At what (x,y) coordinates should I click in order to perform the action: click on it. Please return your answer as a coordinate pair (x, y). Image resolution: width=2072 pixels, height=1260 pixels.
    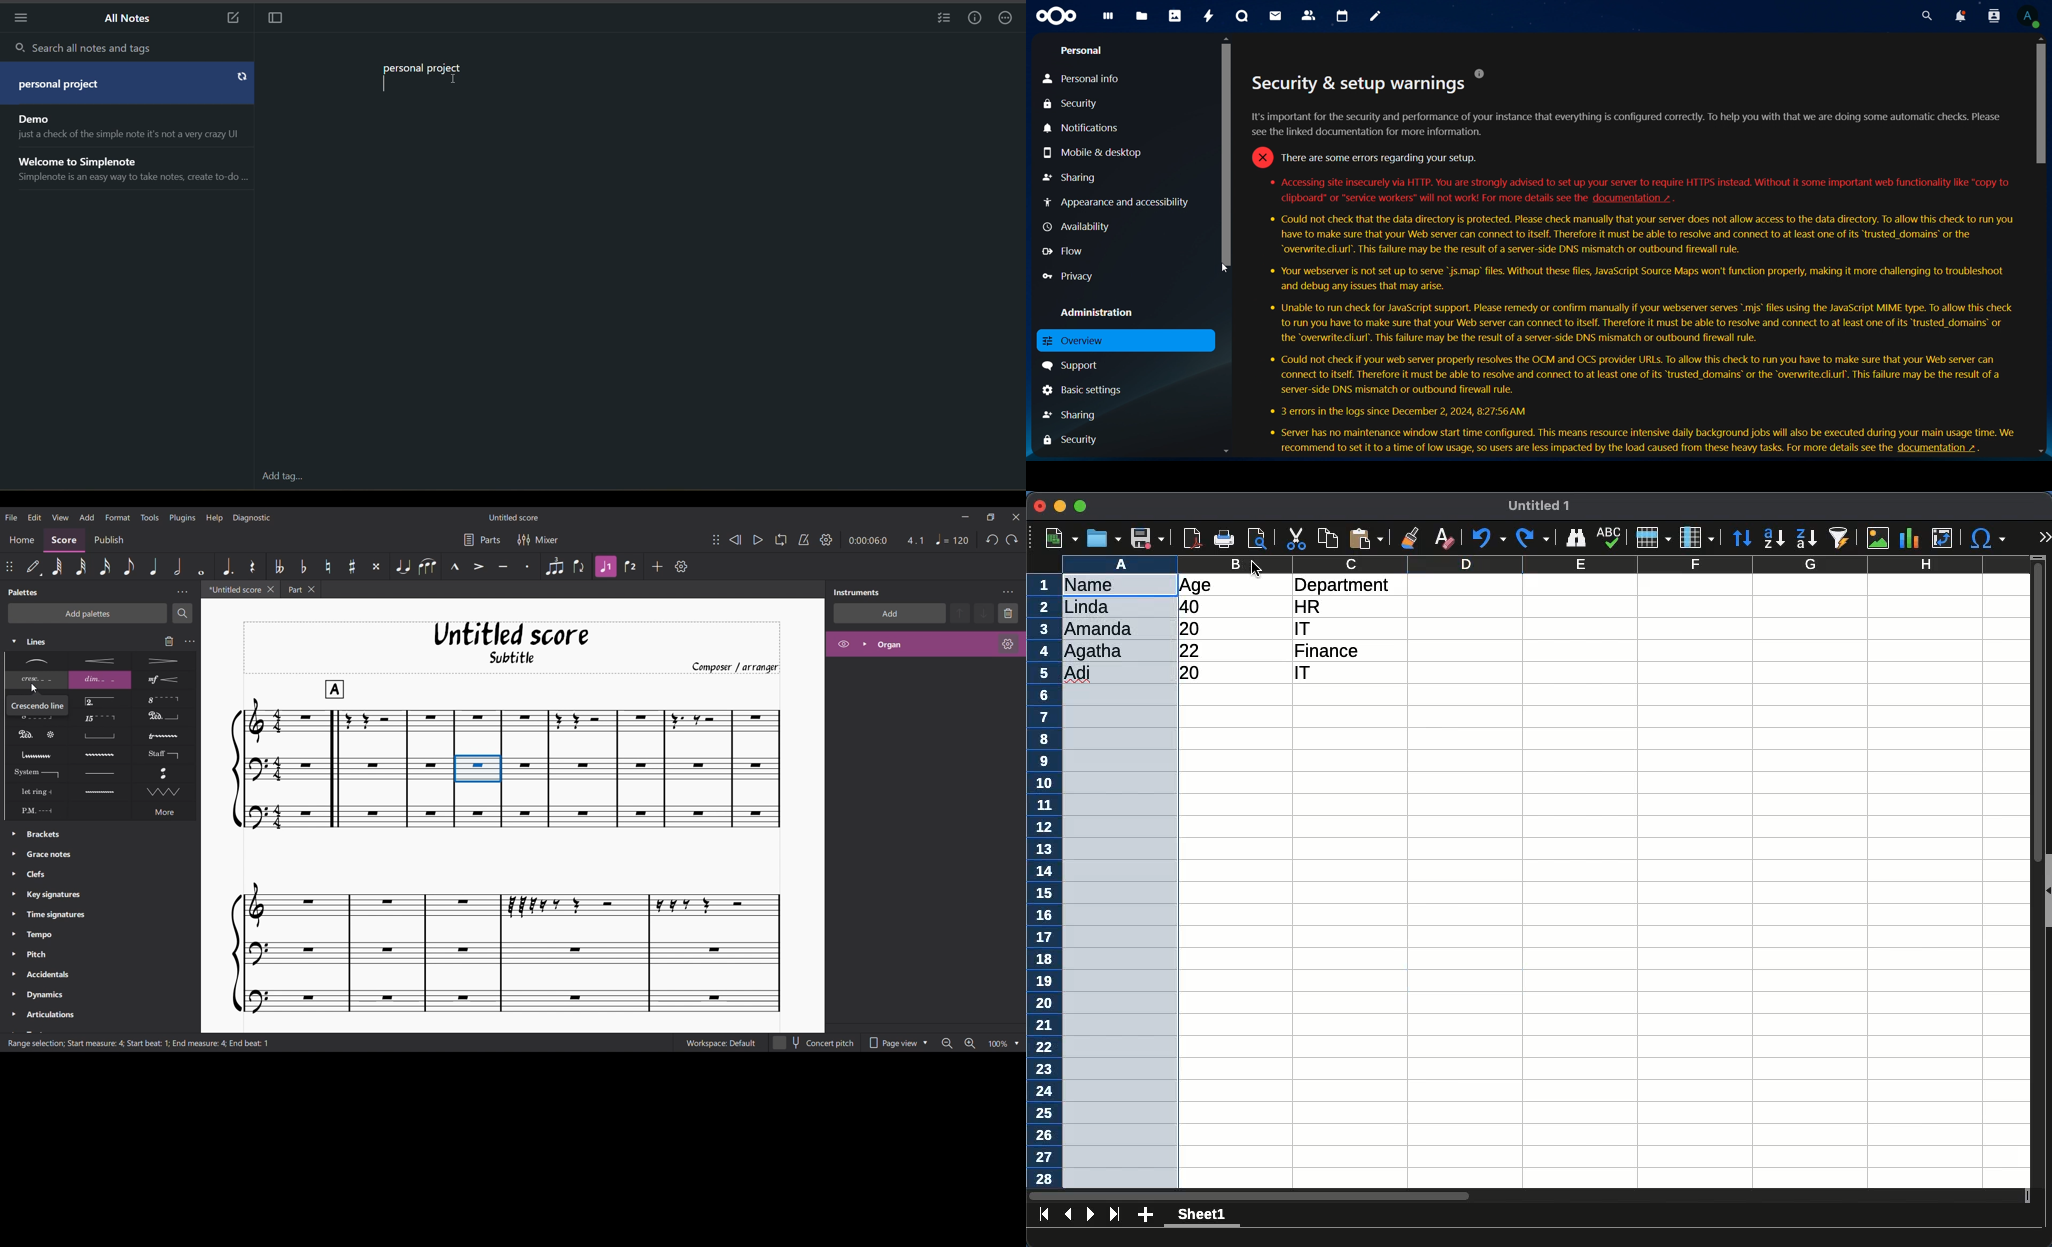
    Looking at the image, I should click on (1312, 675).